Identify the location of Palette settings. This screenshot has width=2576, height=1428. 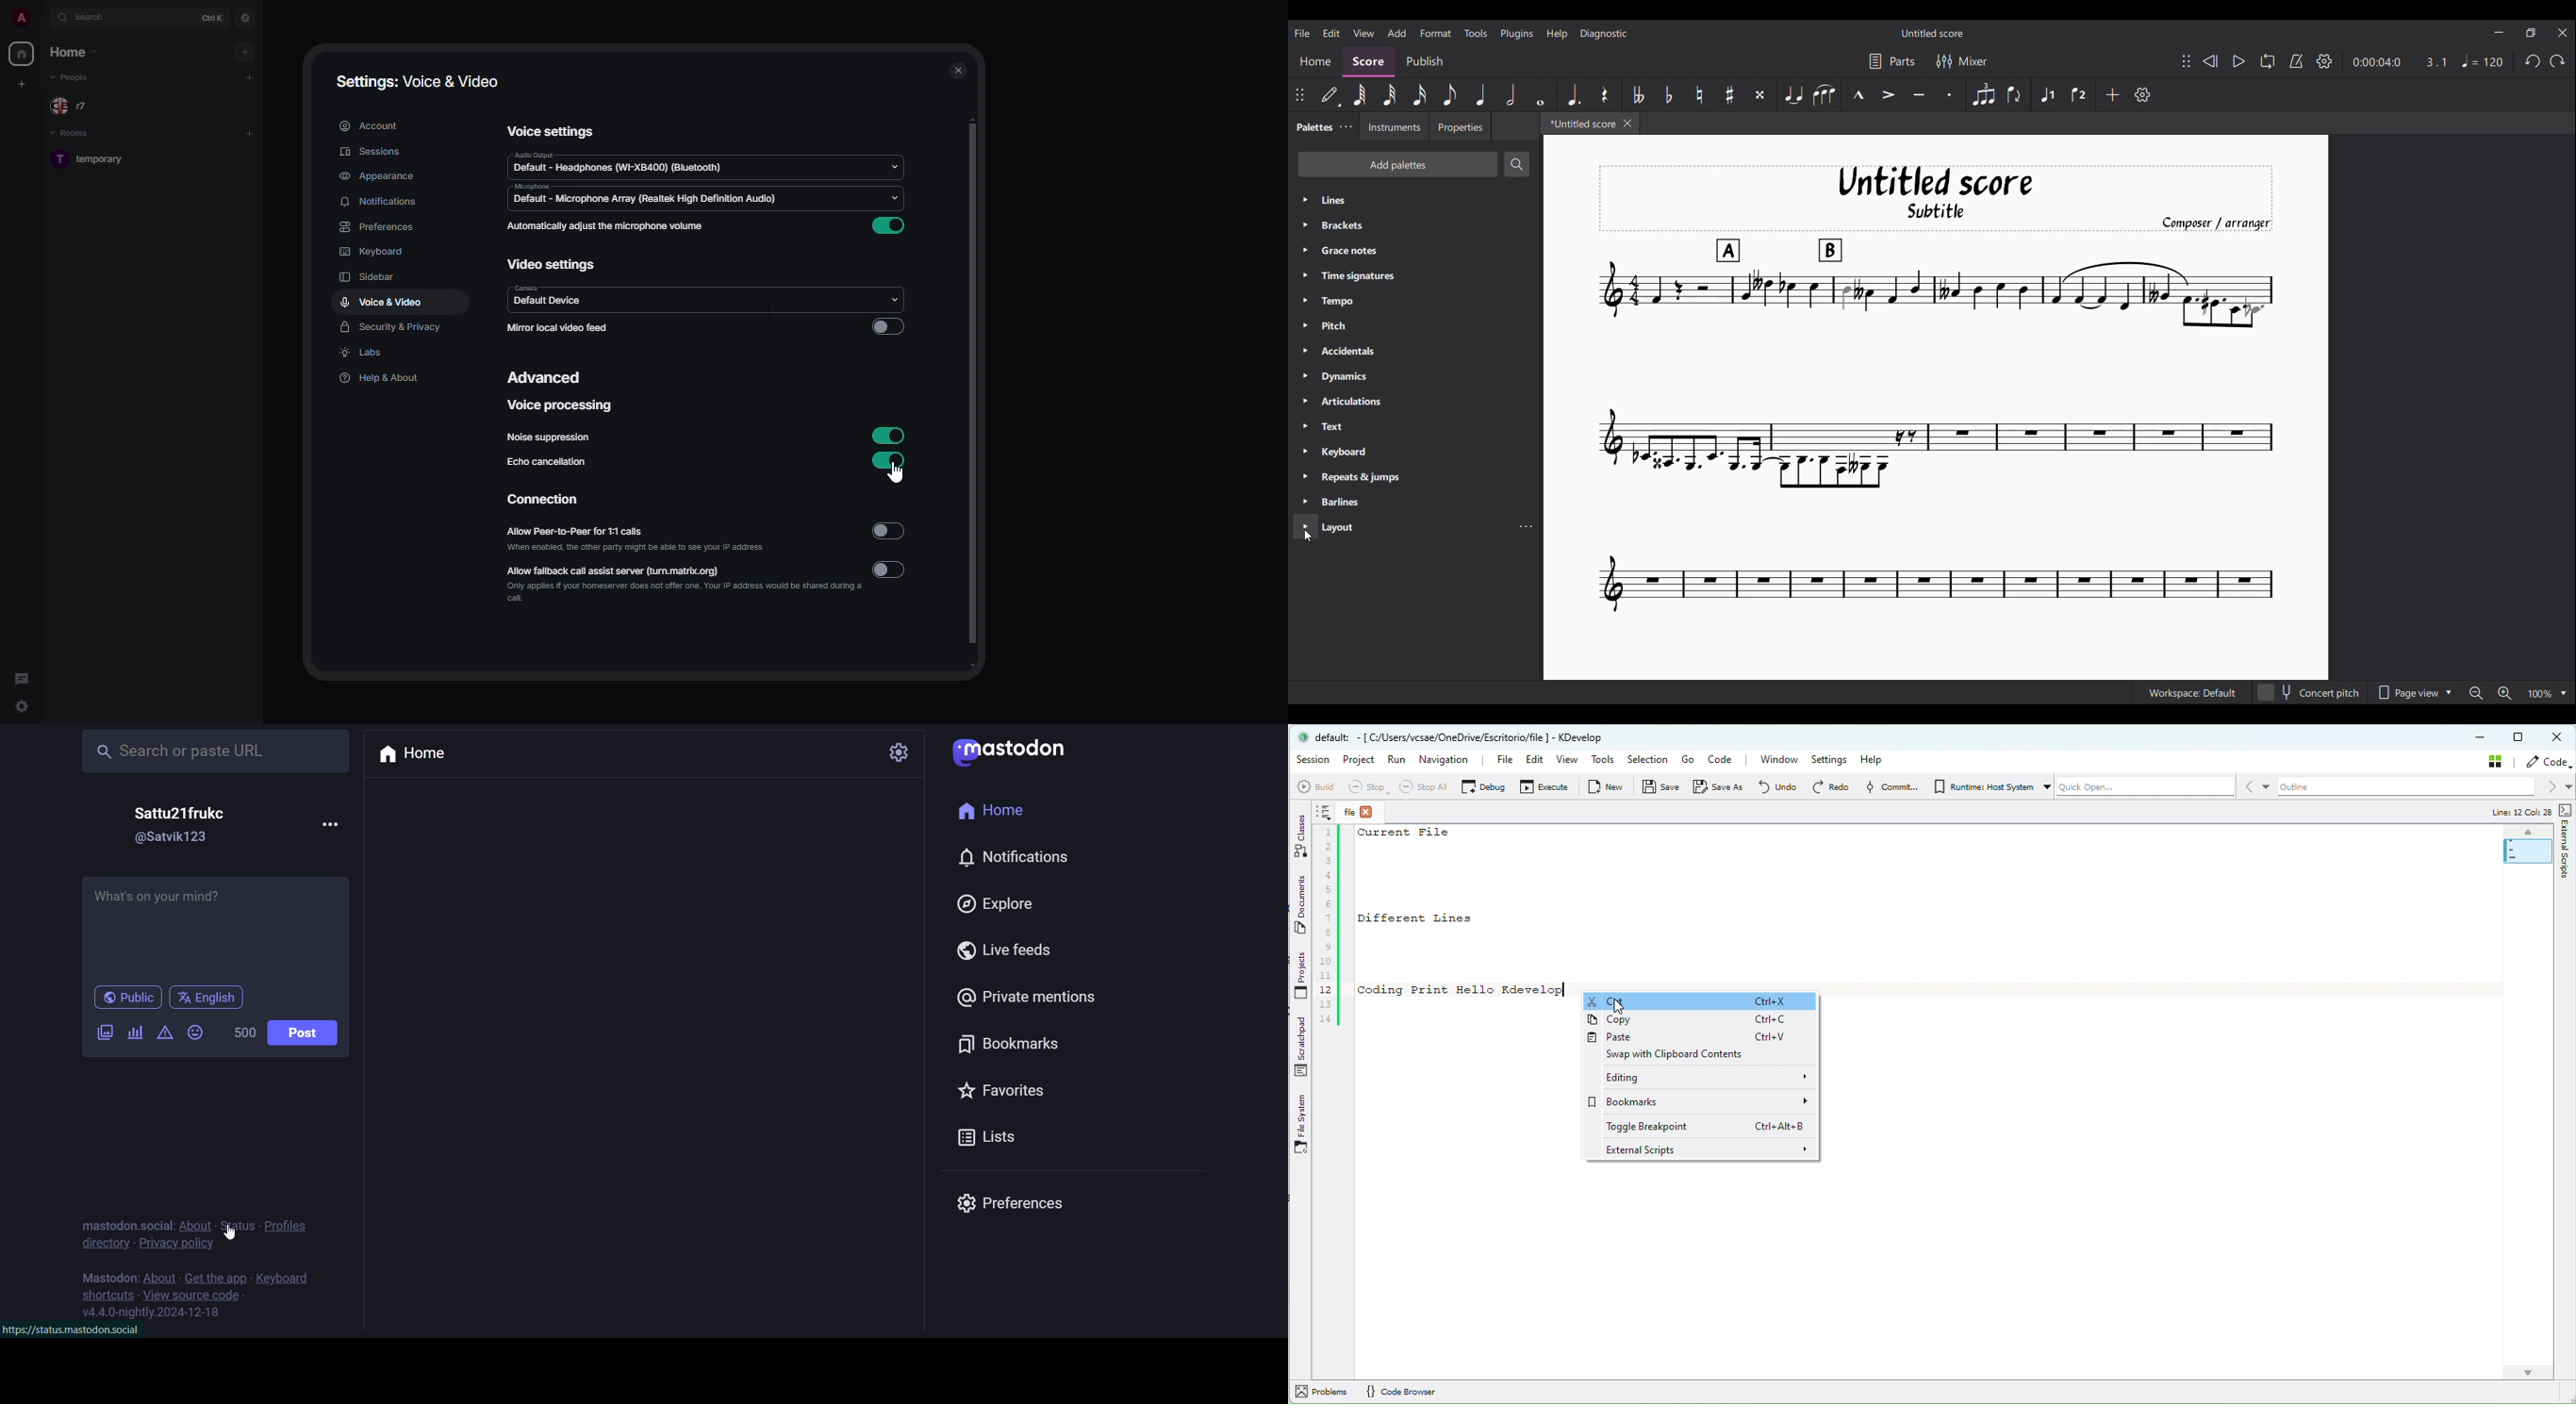
(1346, 126).